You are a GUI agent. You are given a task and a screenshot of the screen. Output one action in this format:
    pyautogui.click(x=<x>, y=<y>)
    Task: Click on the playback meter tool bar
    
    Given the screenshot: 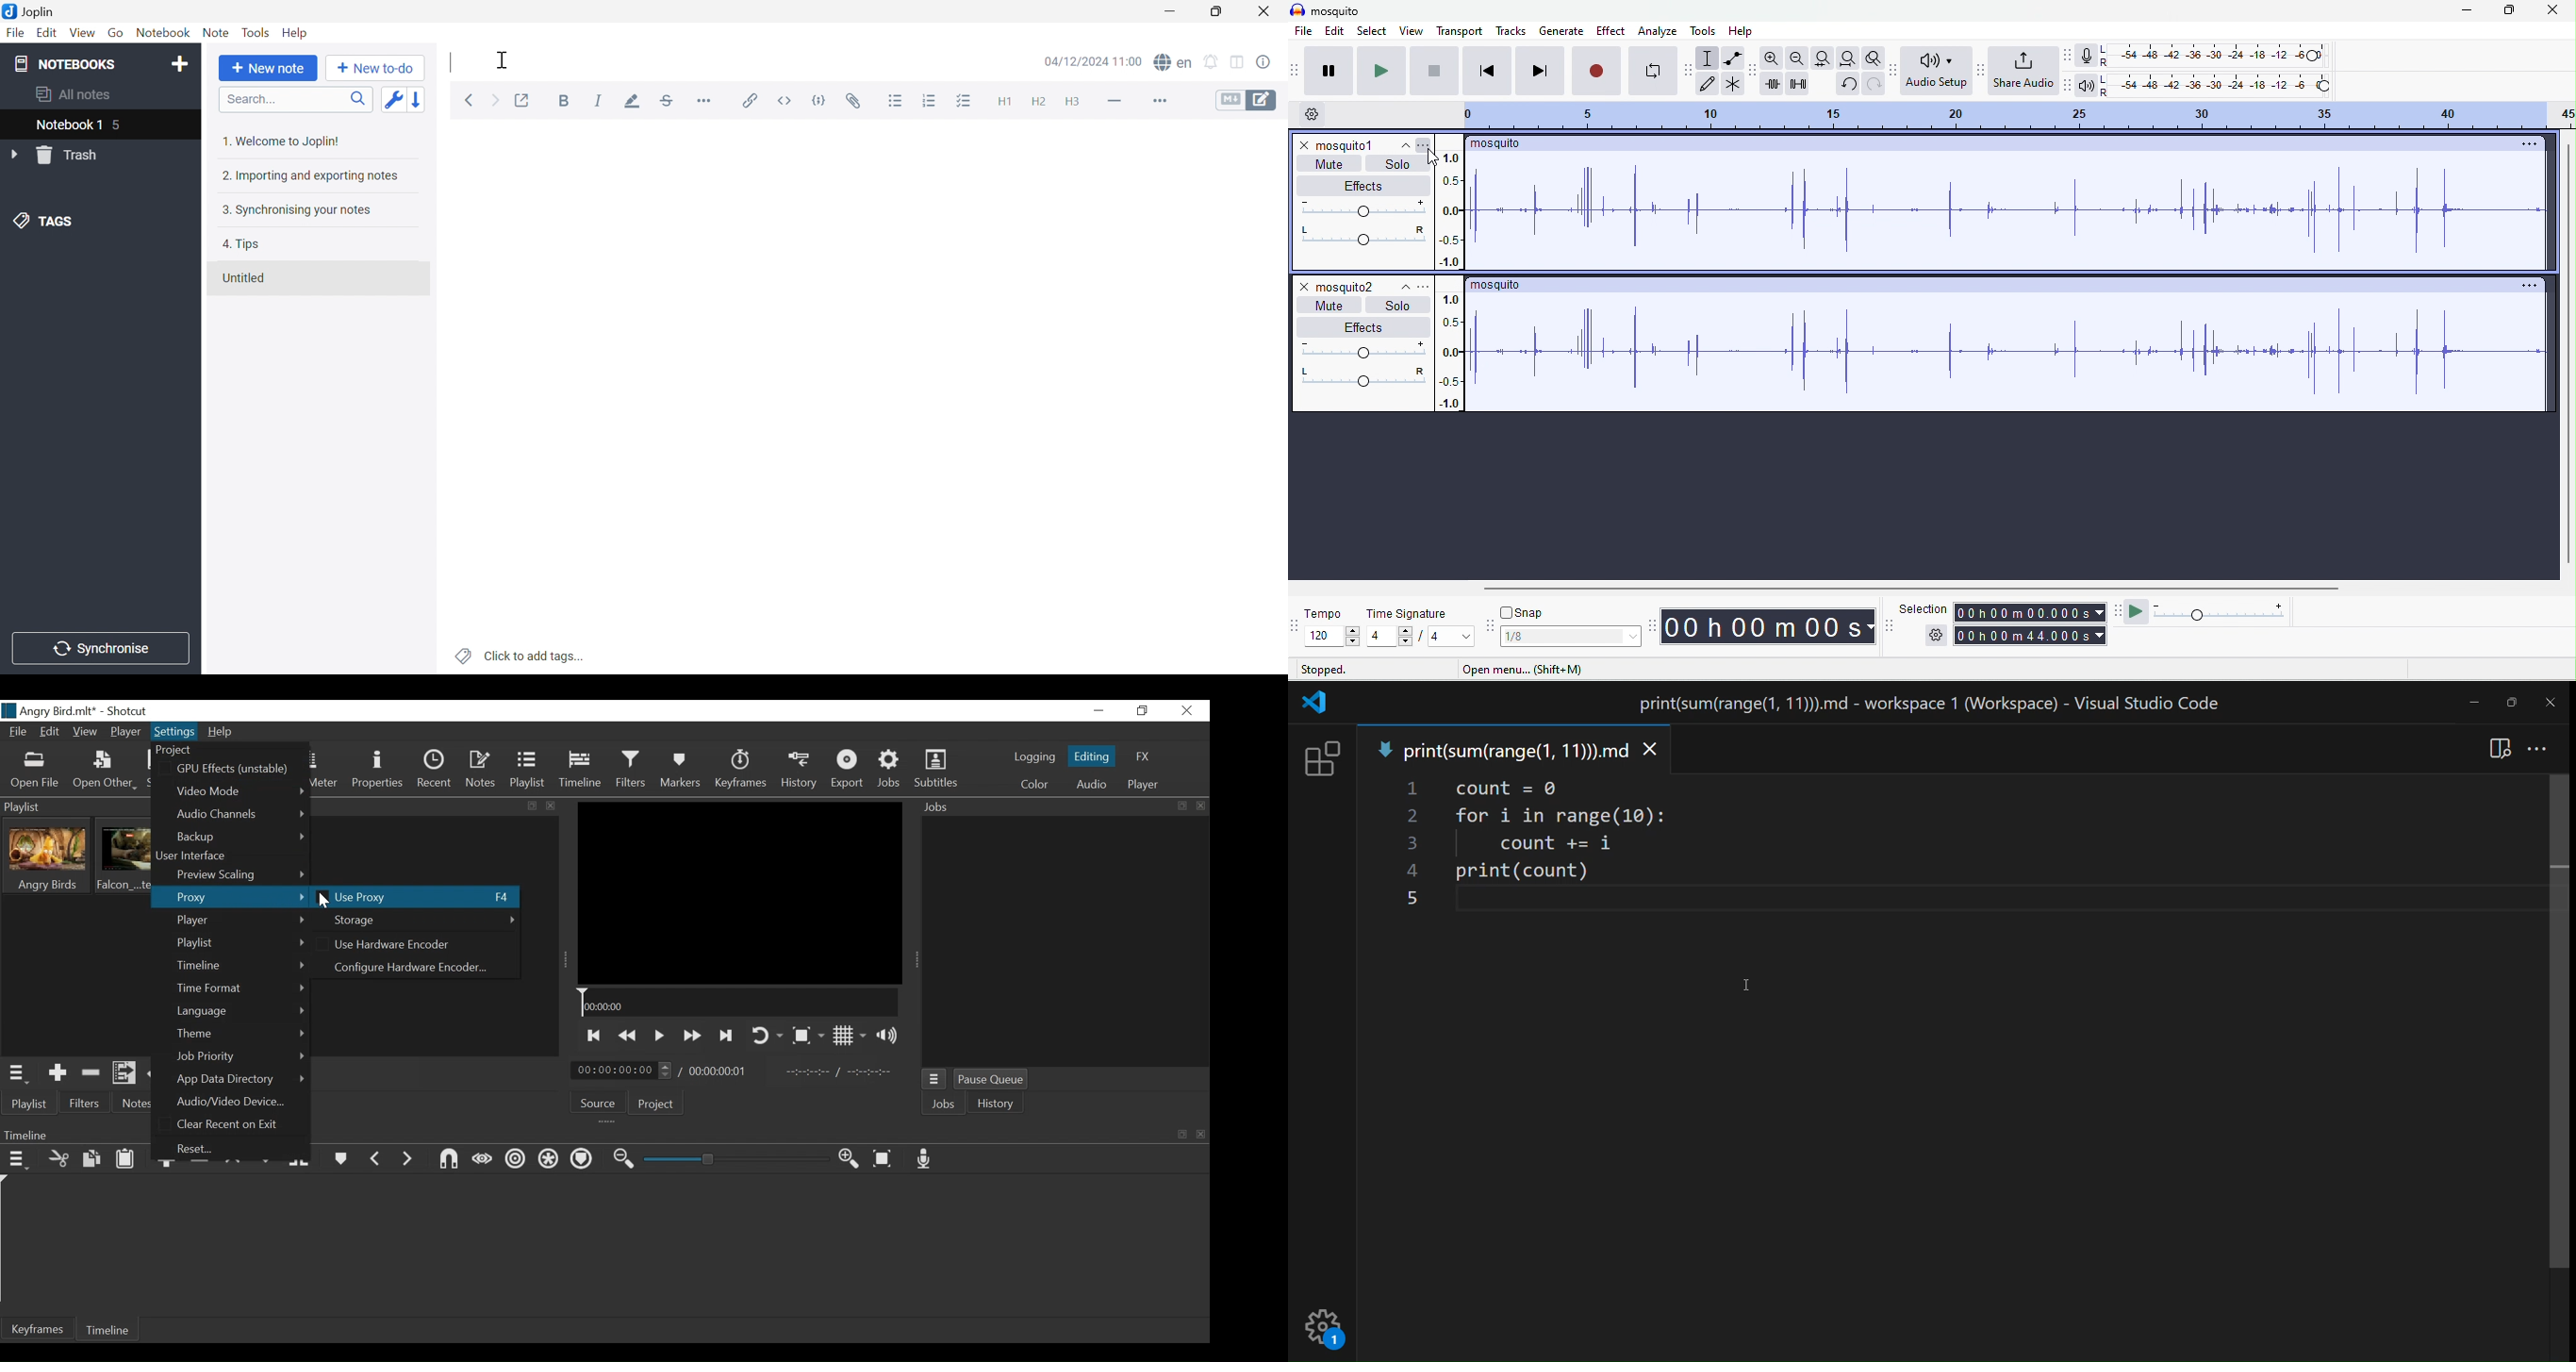 What is the action you would take?
    pyautogui.click(x=2067, y=84)
    